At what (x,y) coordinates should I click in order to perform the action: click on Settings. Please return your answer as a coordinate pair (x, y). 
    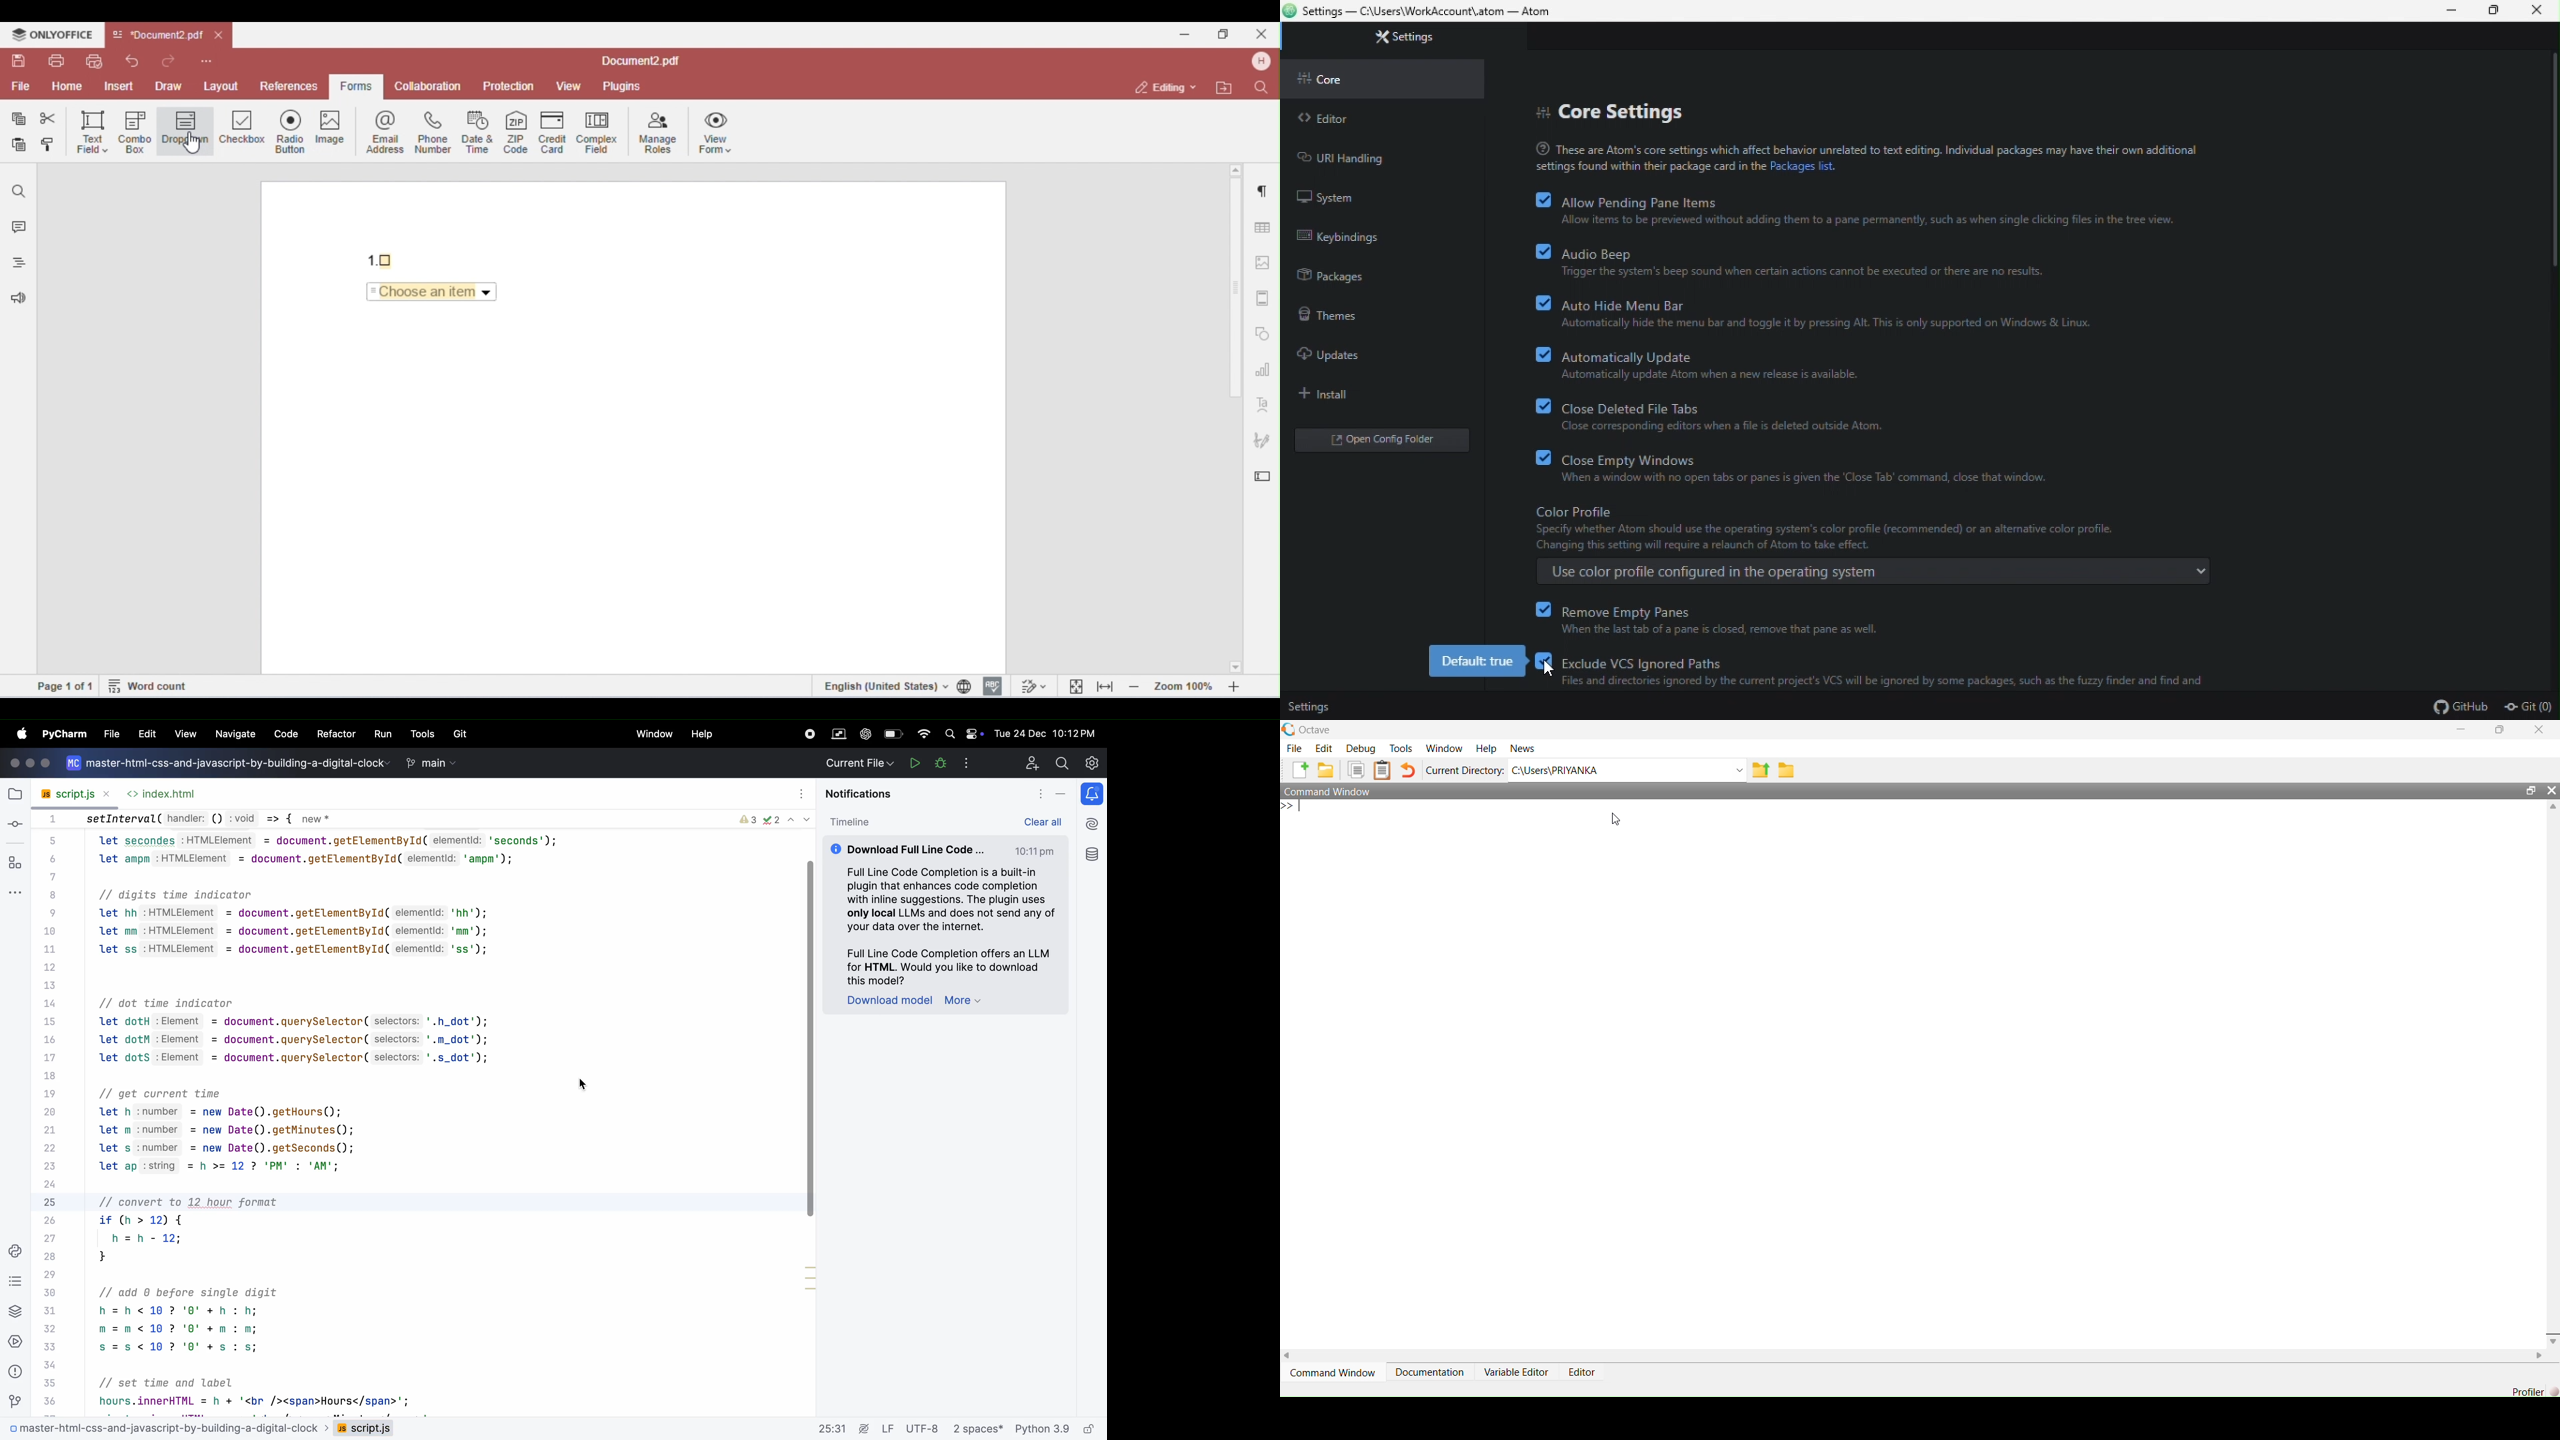
    Looking at the image, I should click on (1402, 38).